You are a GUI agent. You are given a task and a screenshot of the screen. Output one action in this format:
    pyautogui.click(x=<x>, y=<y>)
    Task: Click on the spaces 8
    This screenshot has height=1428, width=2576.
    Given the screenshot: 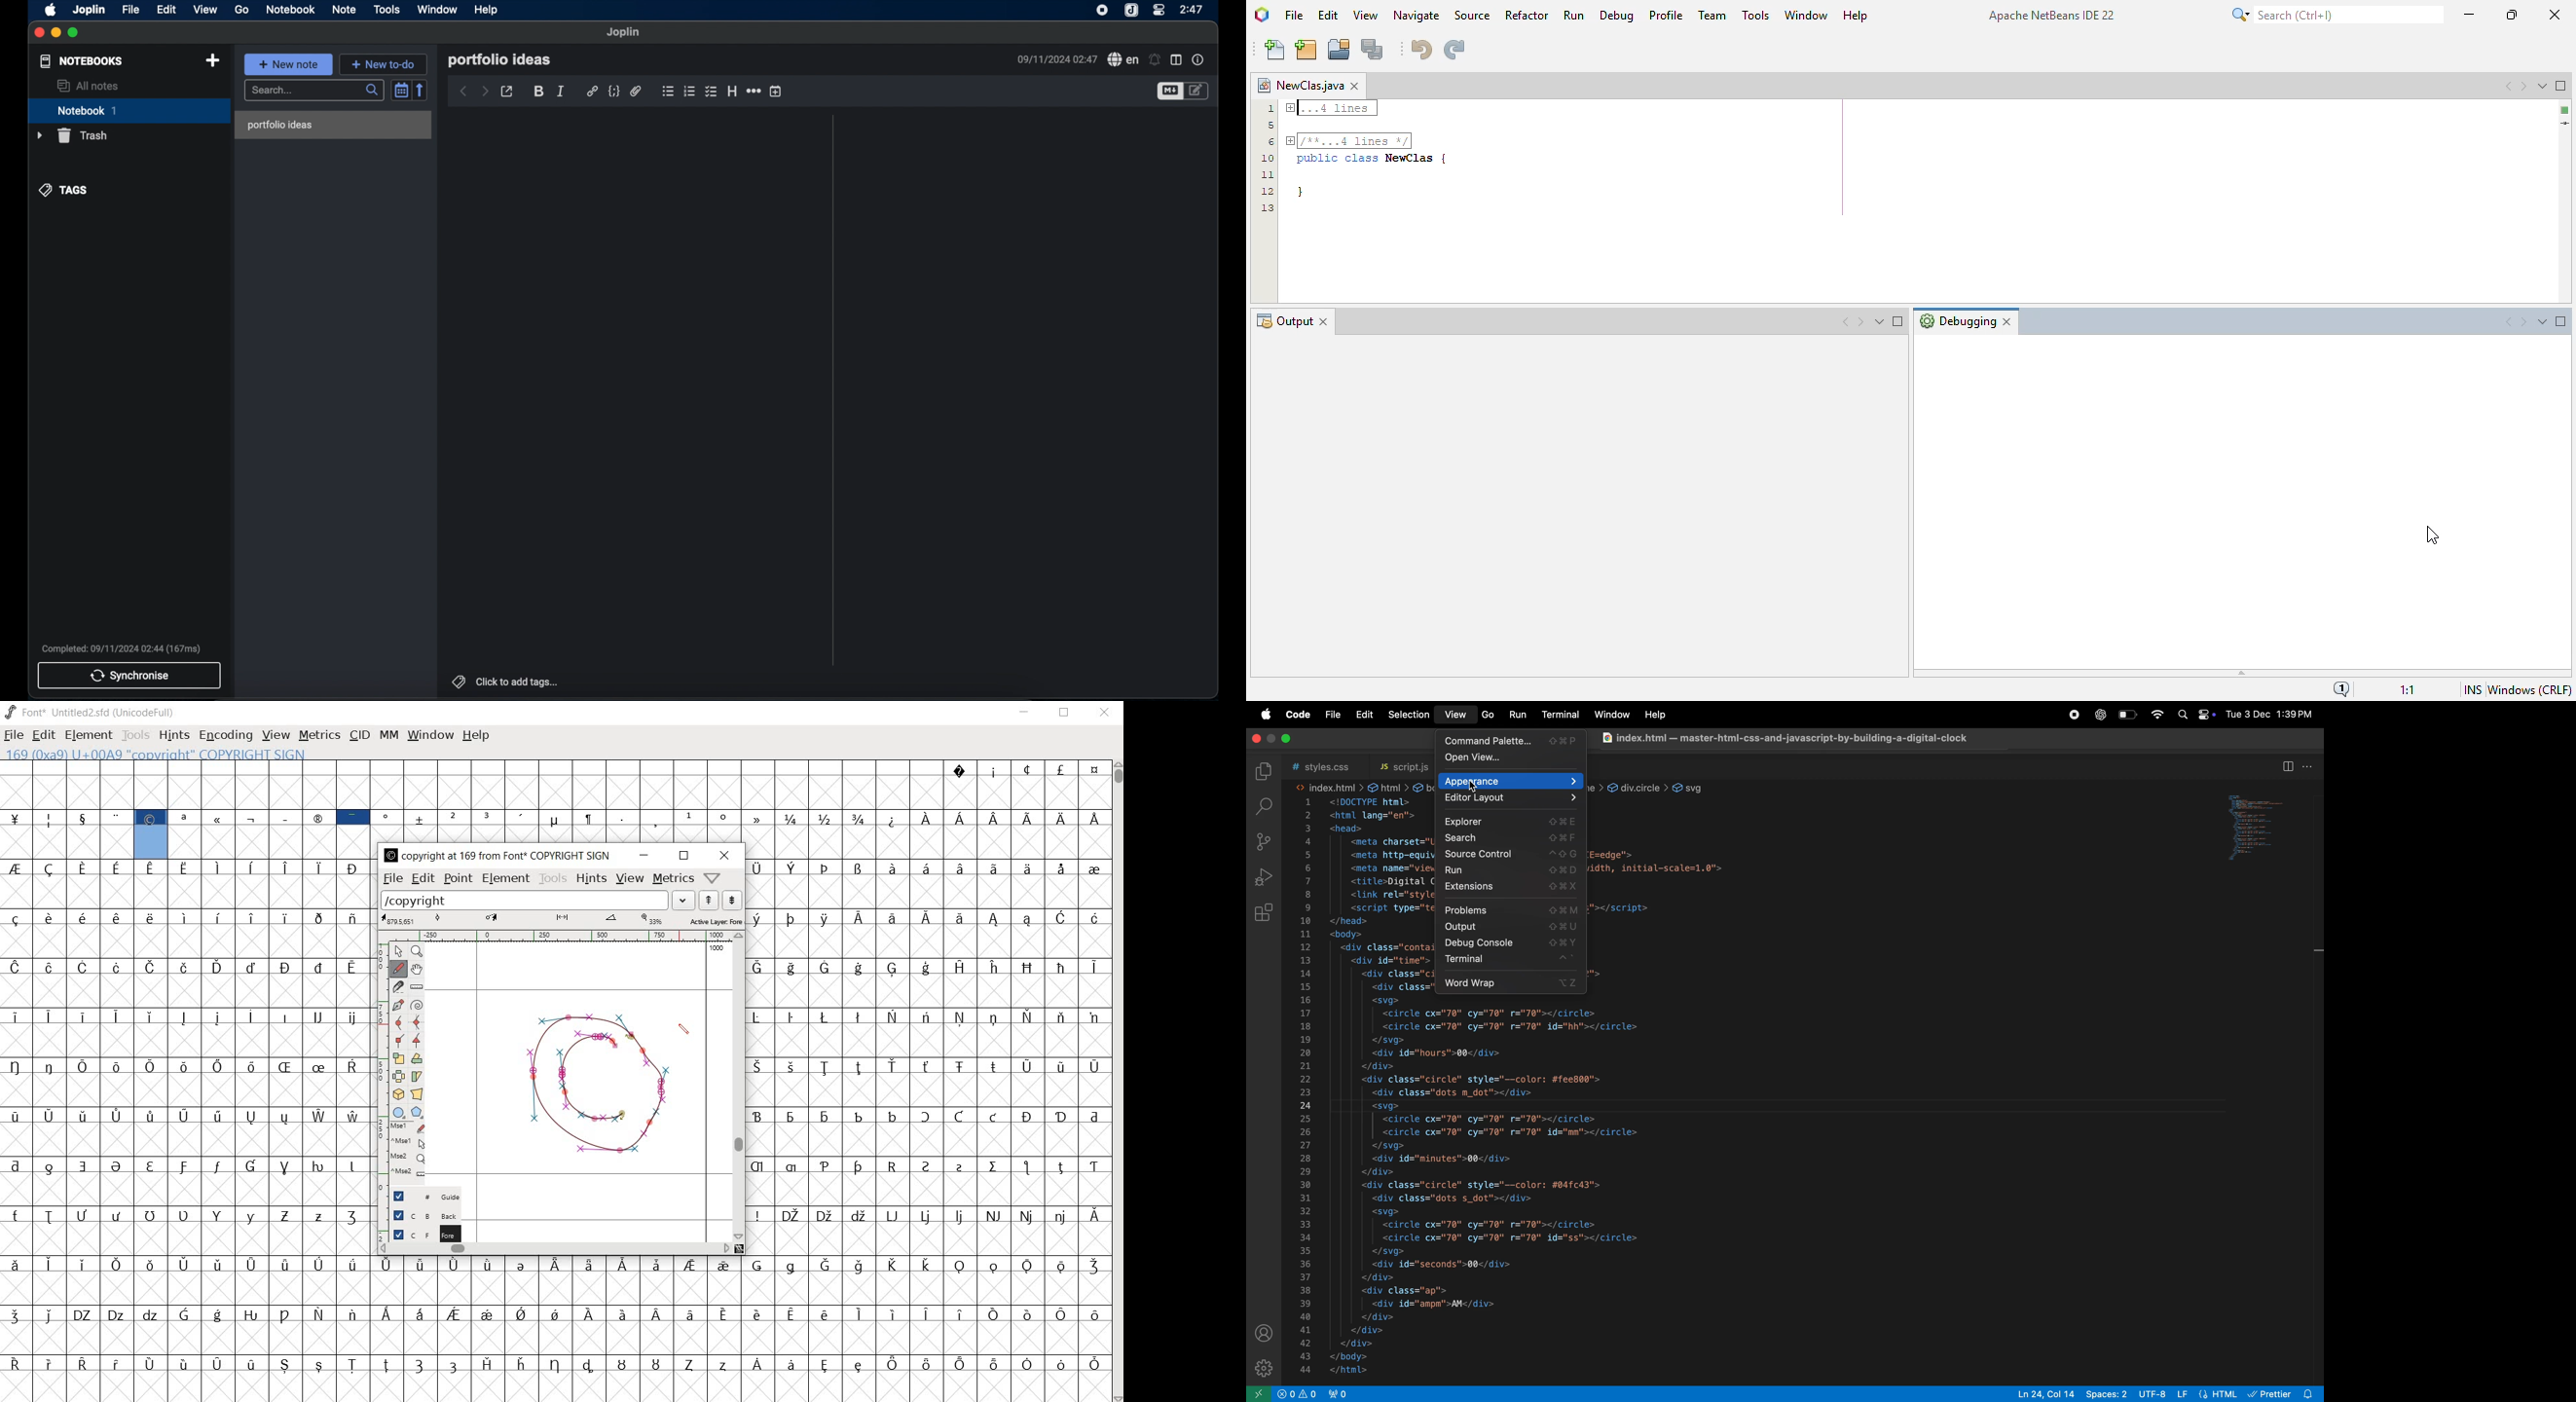 What is the action you would take?
    pyautogui.click(x=2107, y=1395)
    